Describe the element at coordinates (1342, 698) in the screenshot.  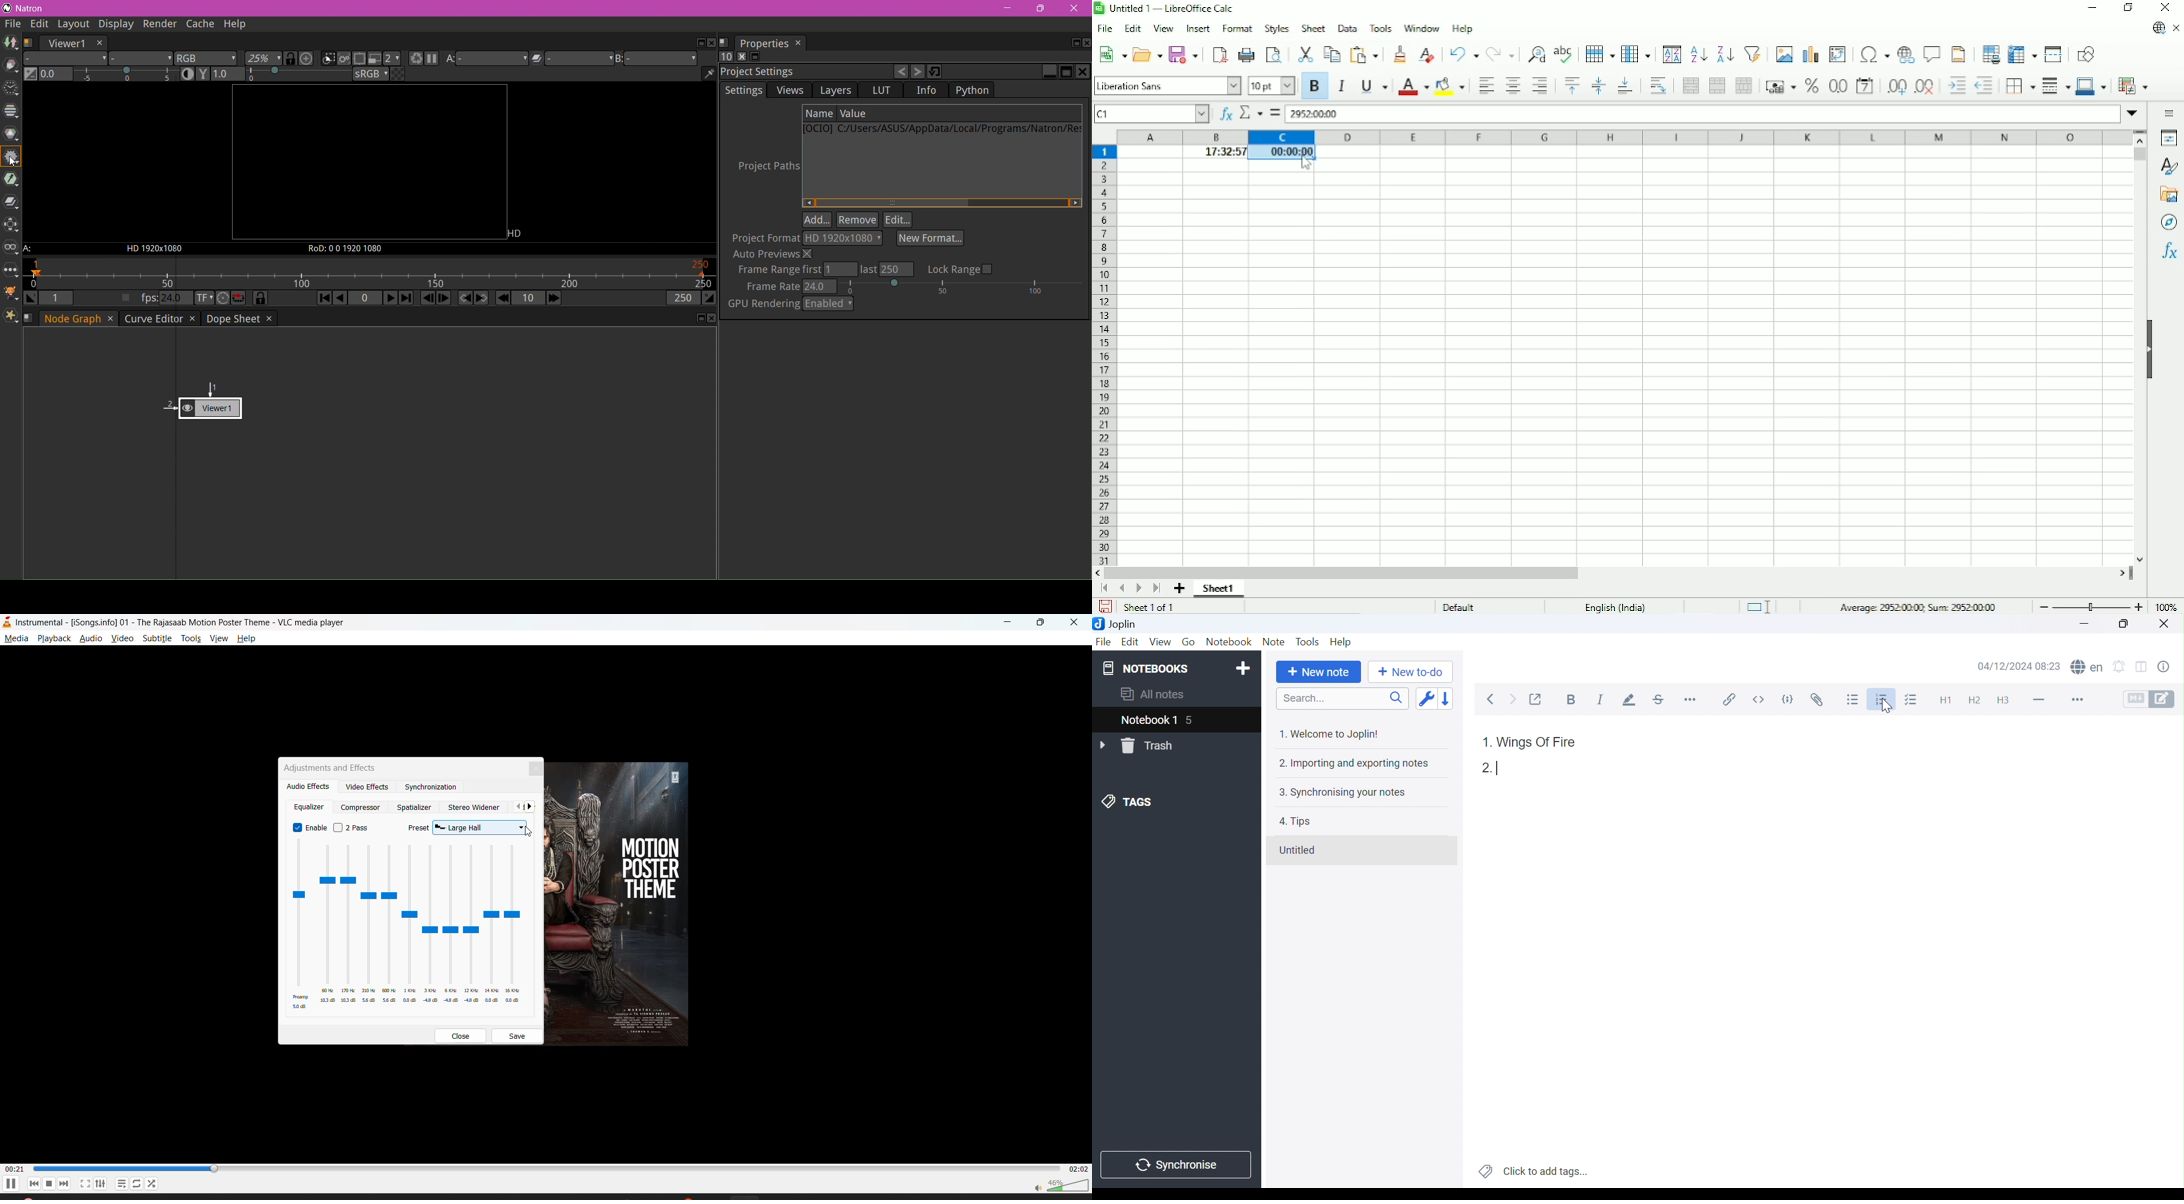
I see `Search` at that location.